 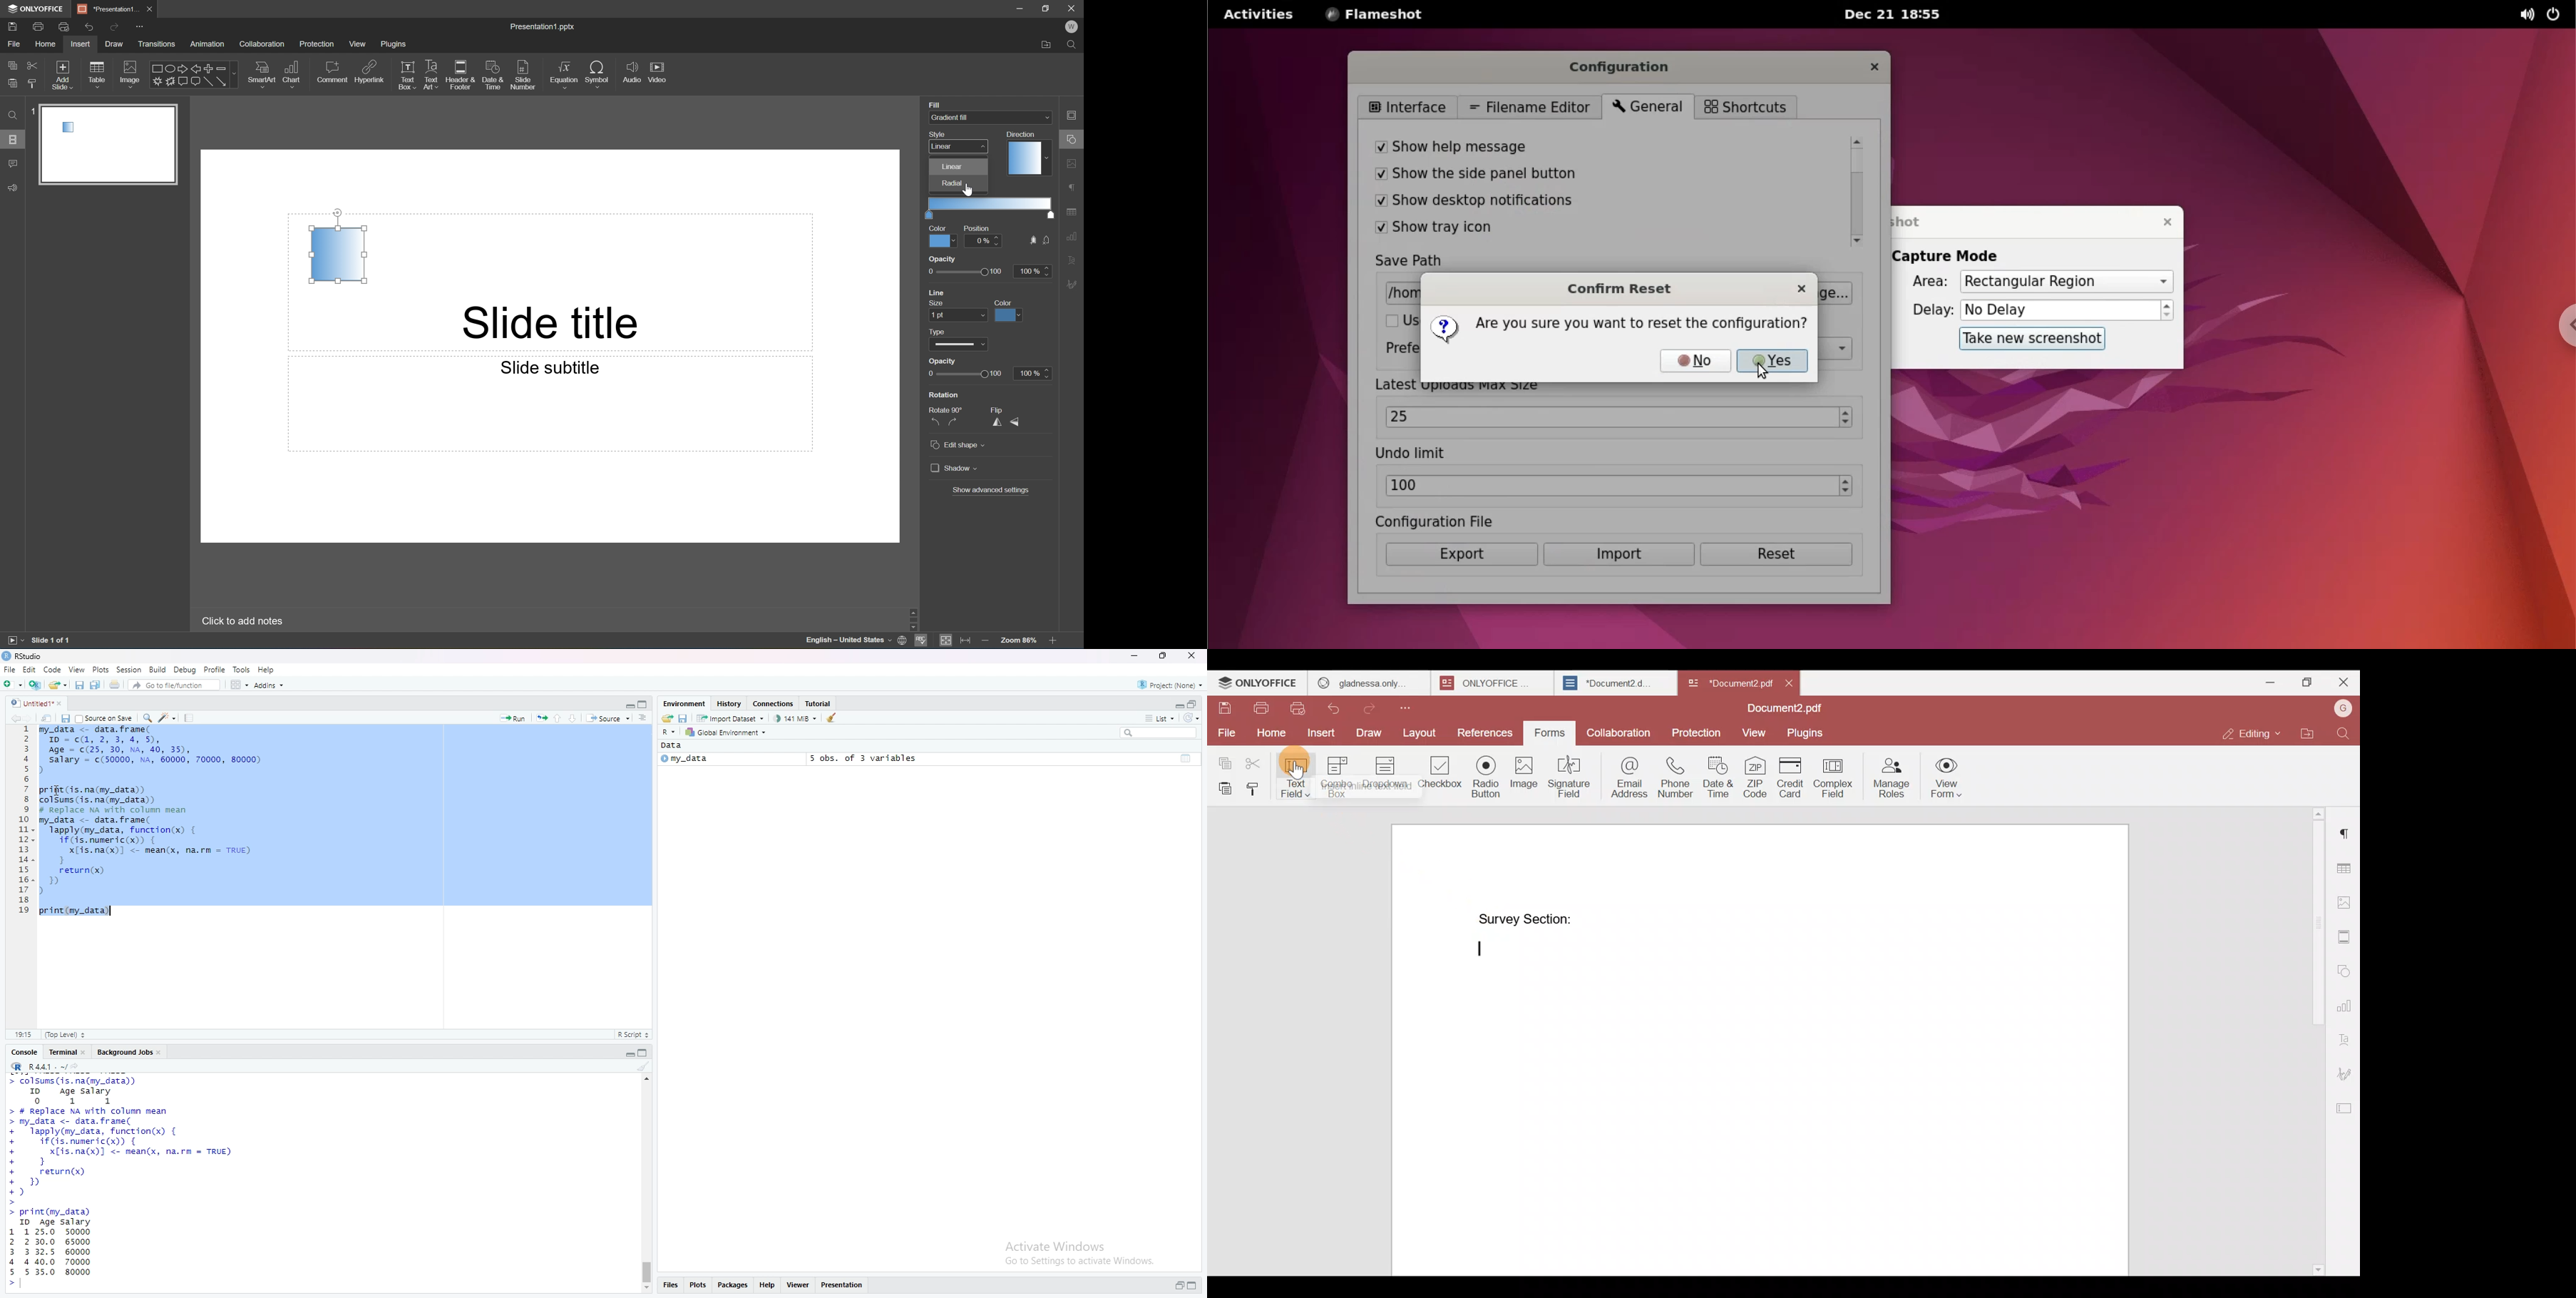 I want to click on untitled1, so click(x=36, y=702).